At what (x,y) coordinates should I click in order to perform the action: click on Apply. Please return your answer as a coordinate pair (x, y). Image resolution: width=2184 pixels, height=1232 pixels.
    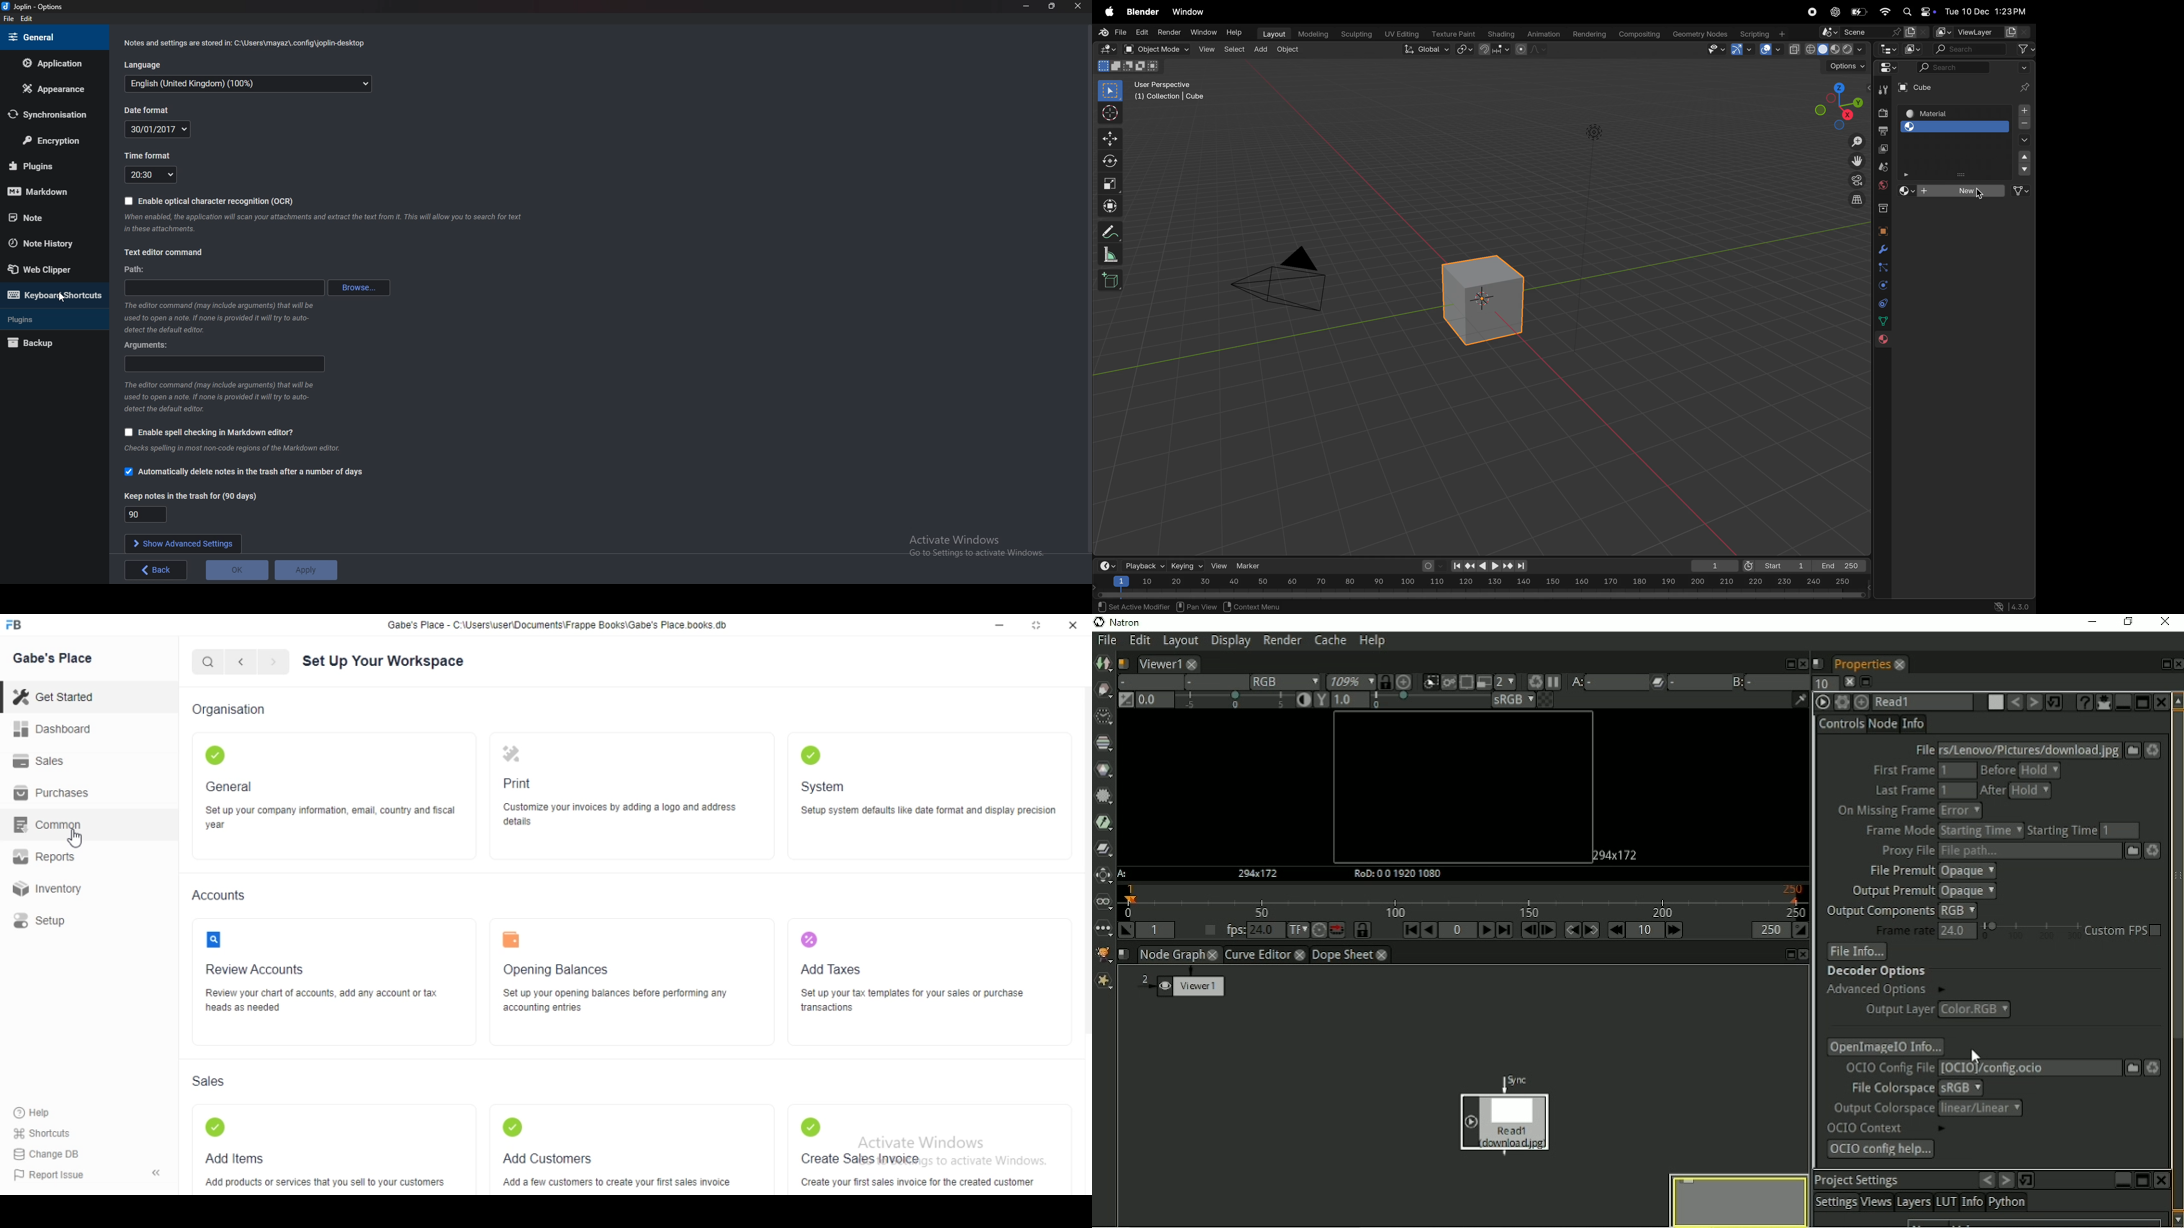
    Looking at the image, I should click on (307, 569).